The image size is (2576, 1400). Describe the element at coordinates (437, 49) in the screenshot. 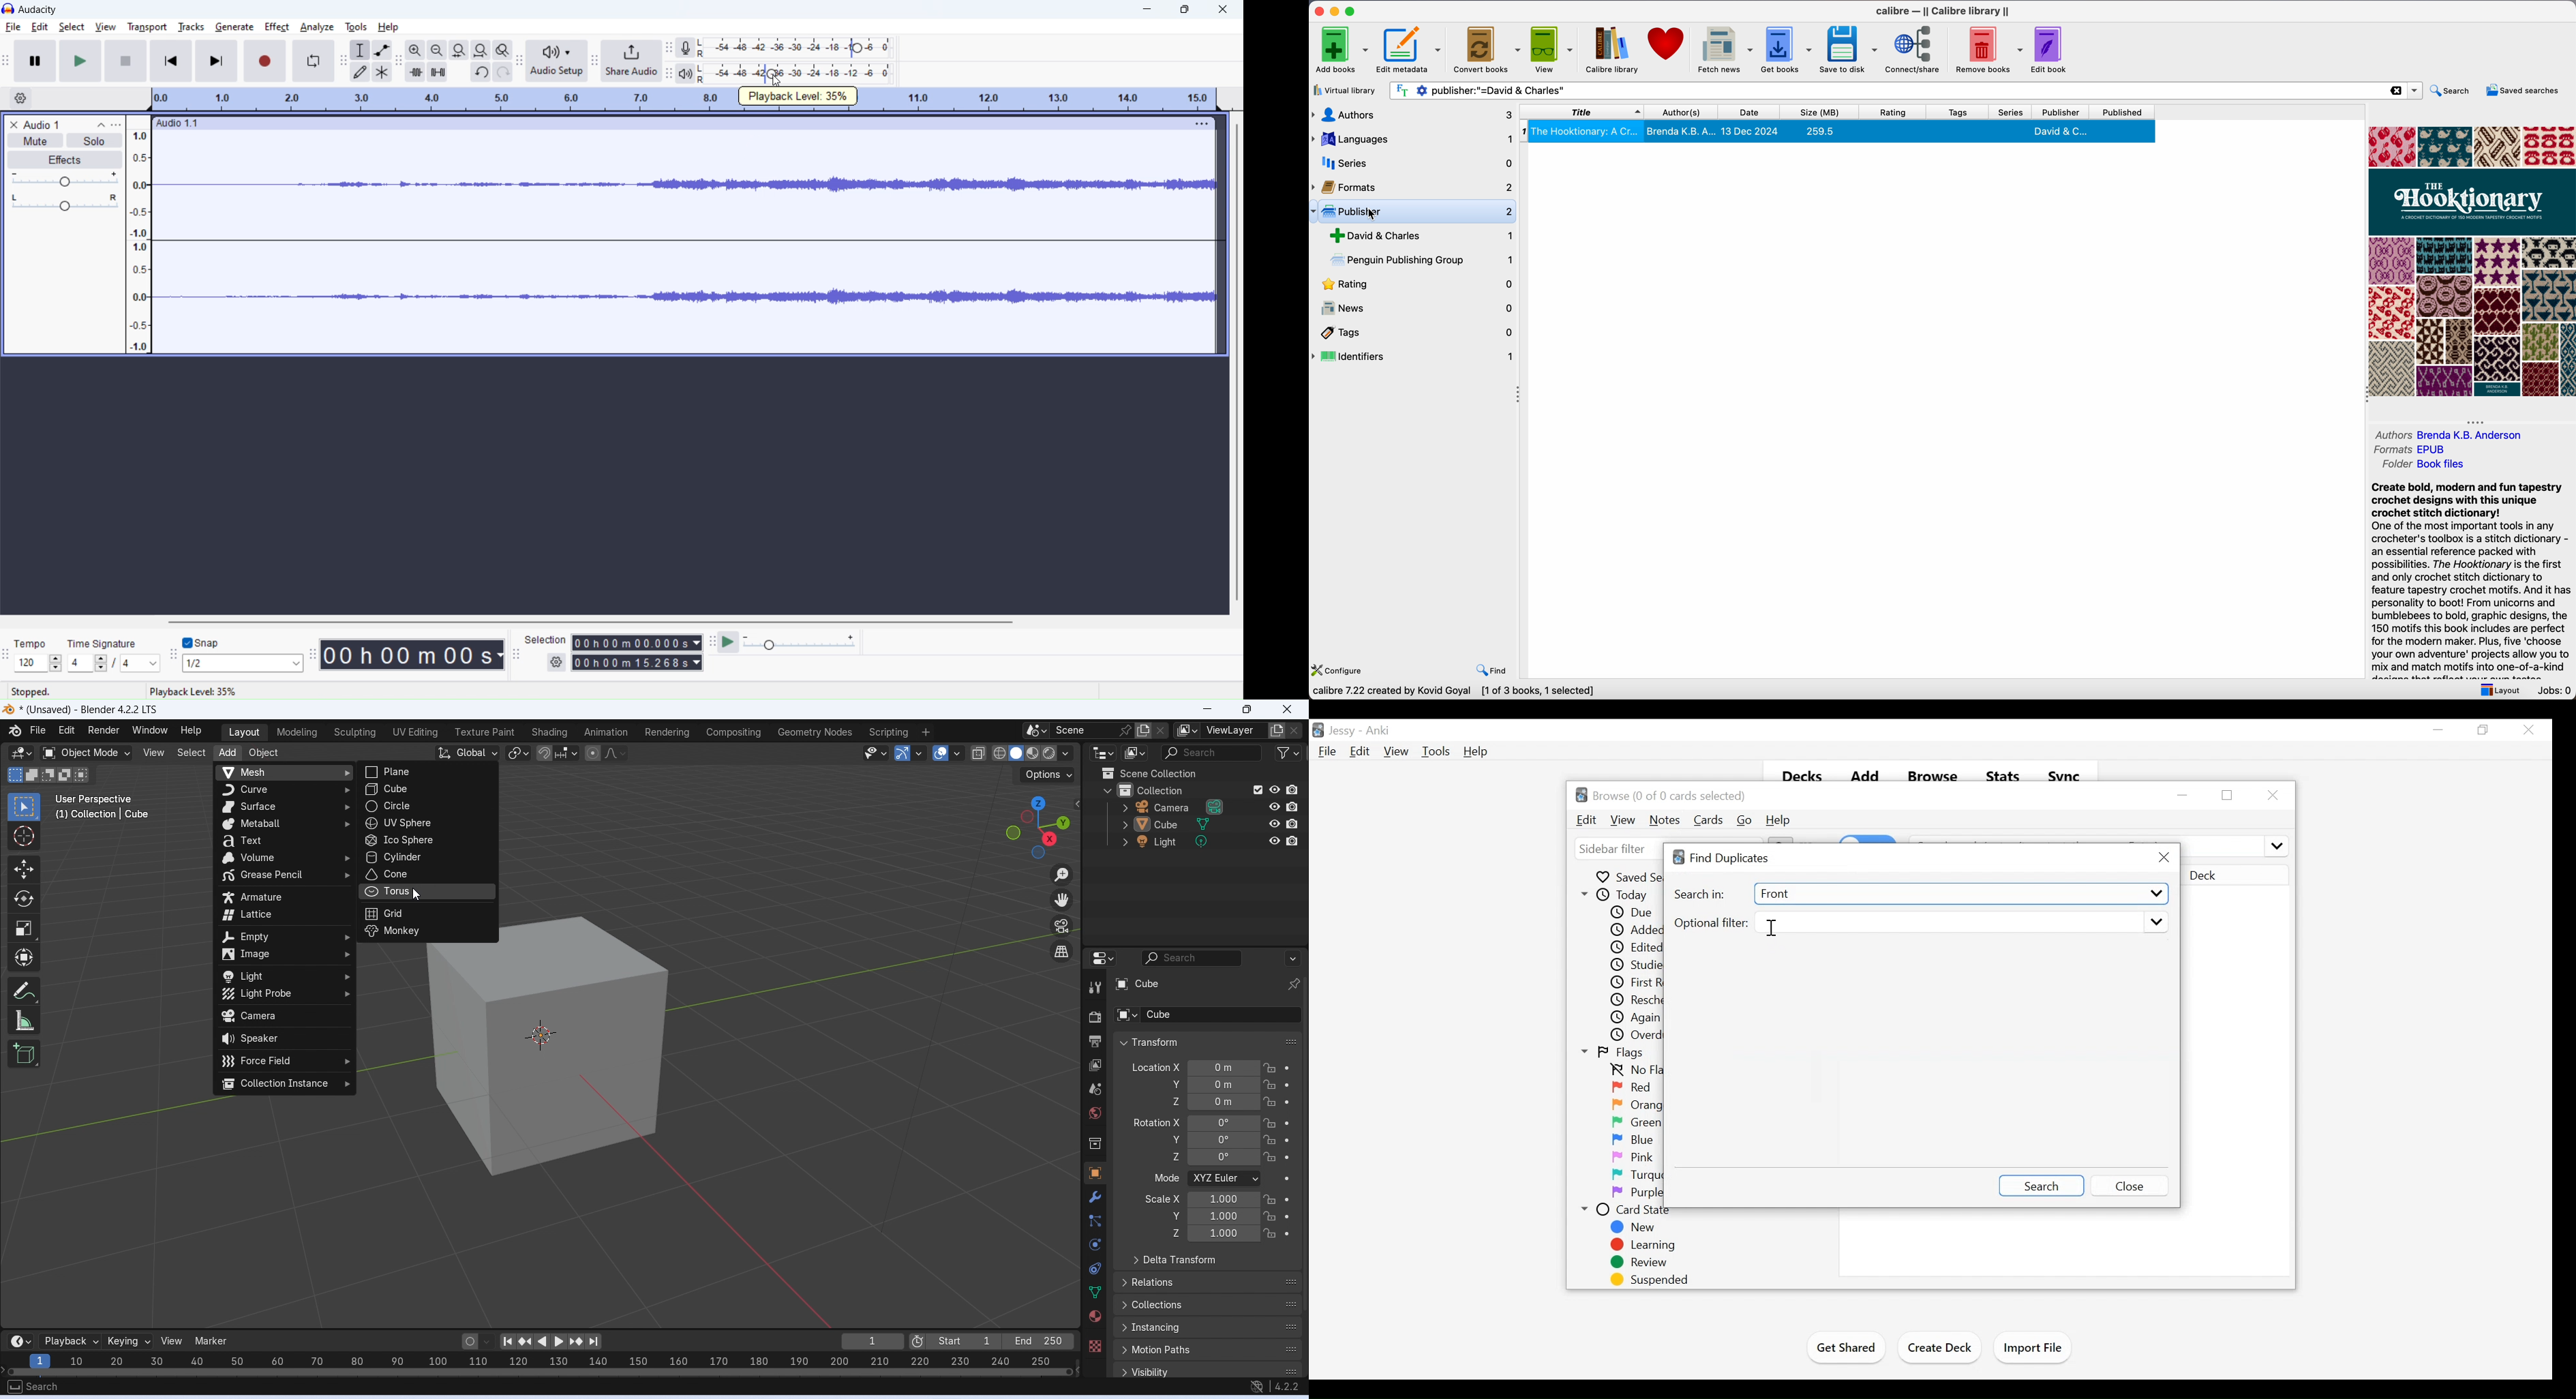

I see `zoom out` at that location.